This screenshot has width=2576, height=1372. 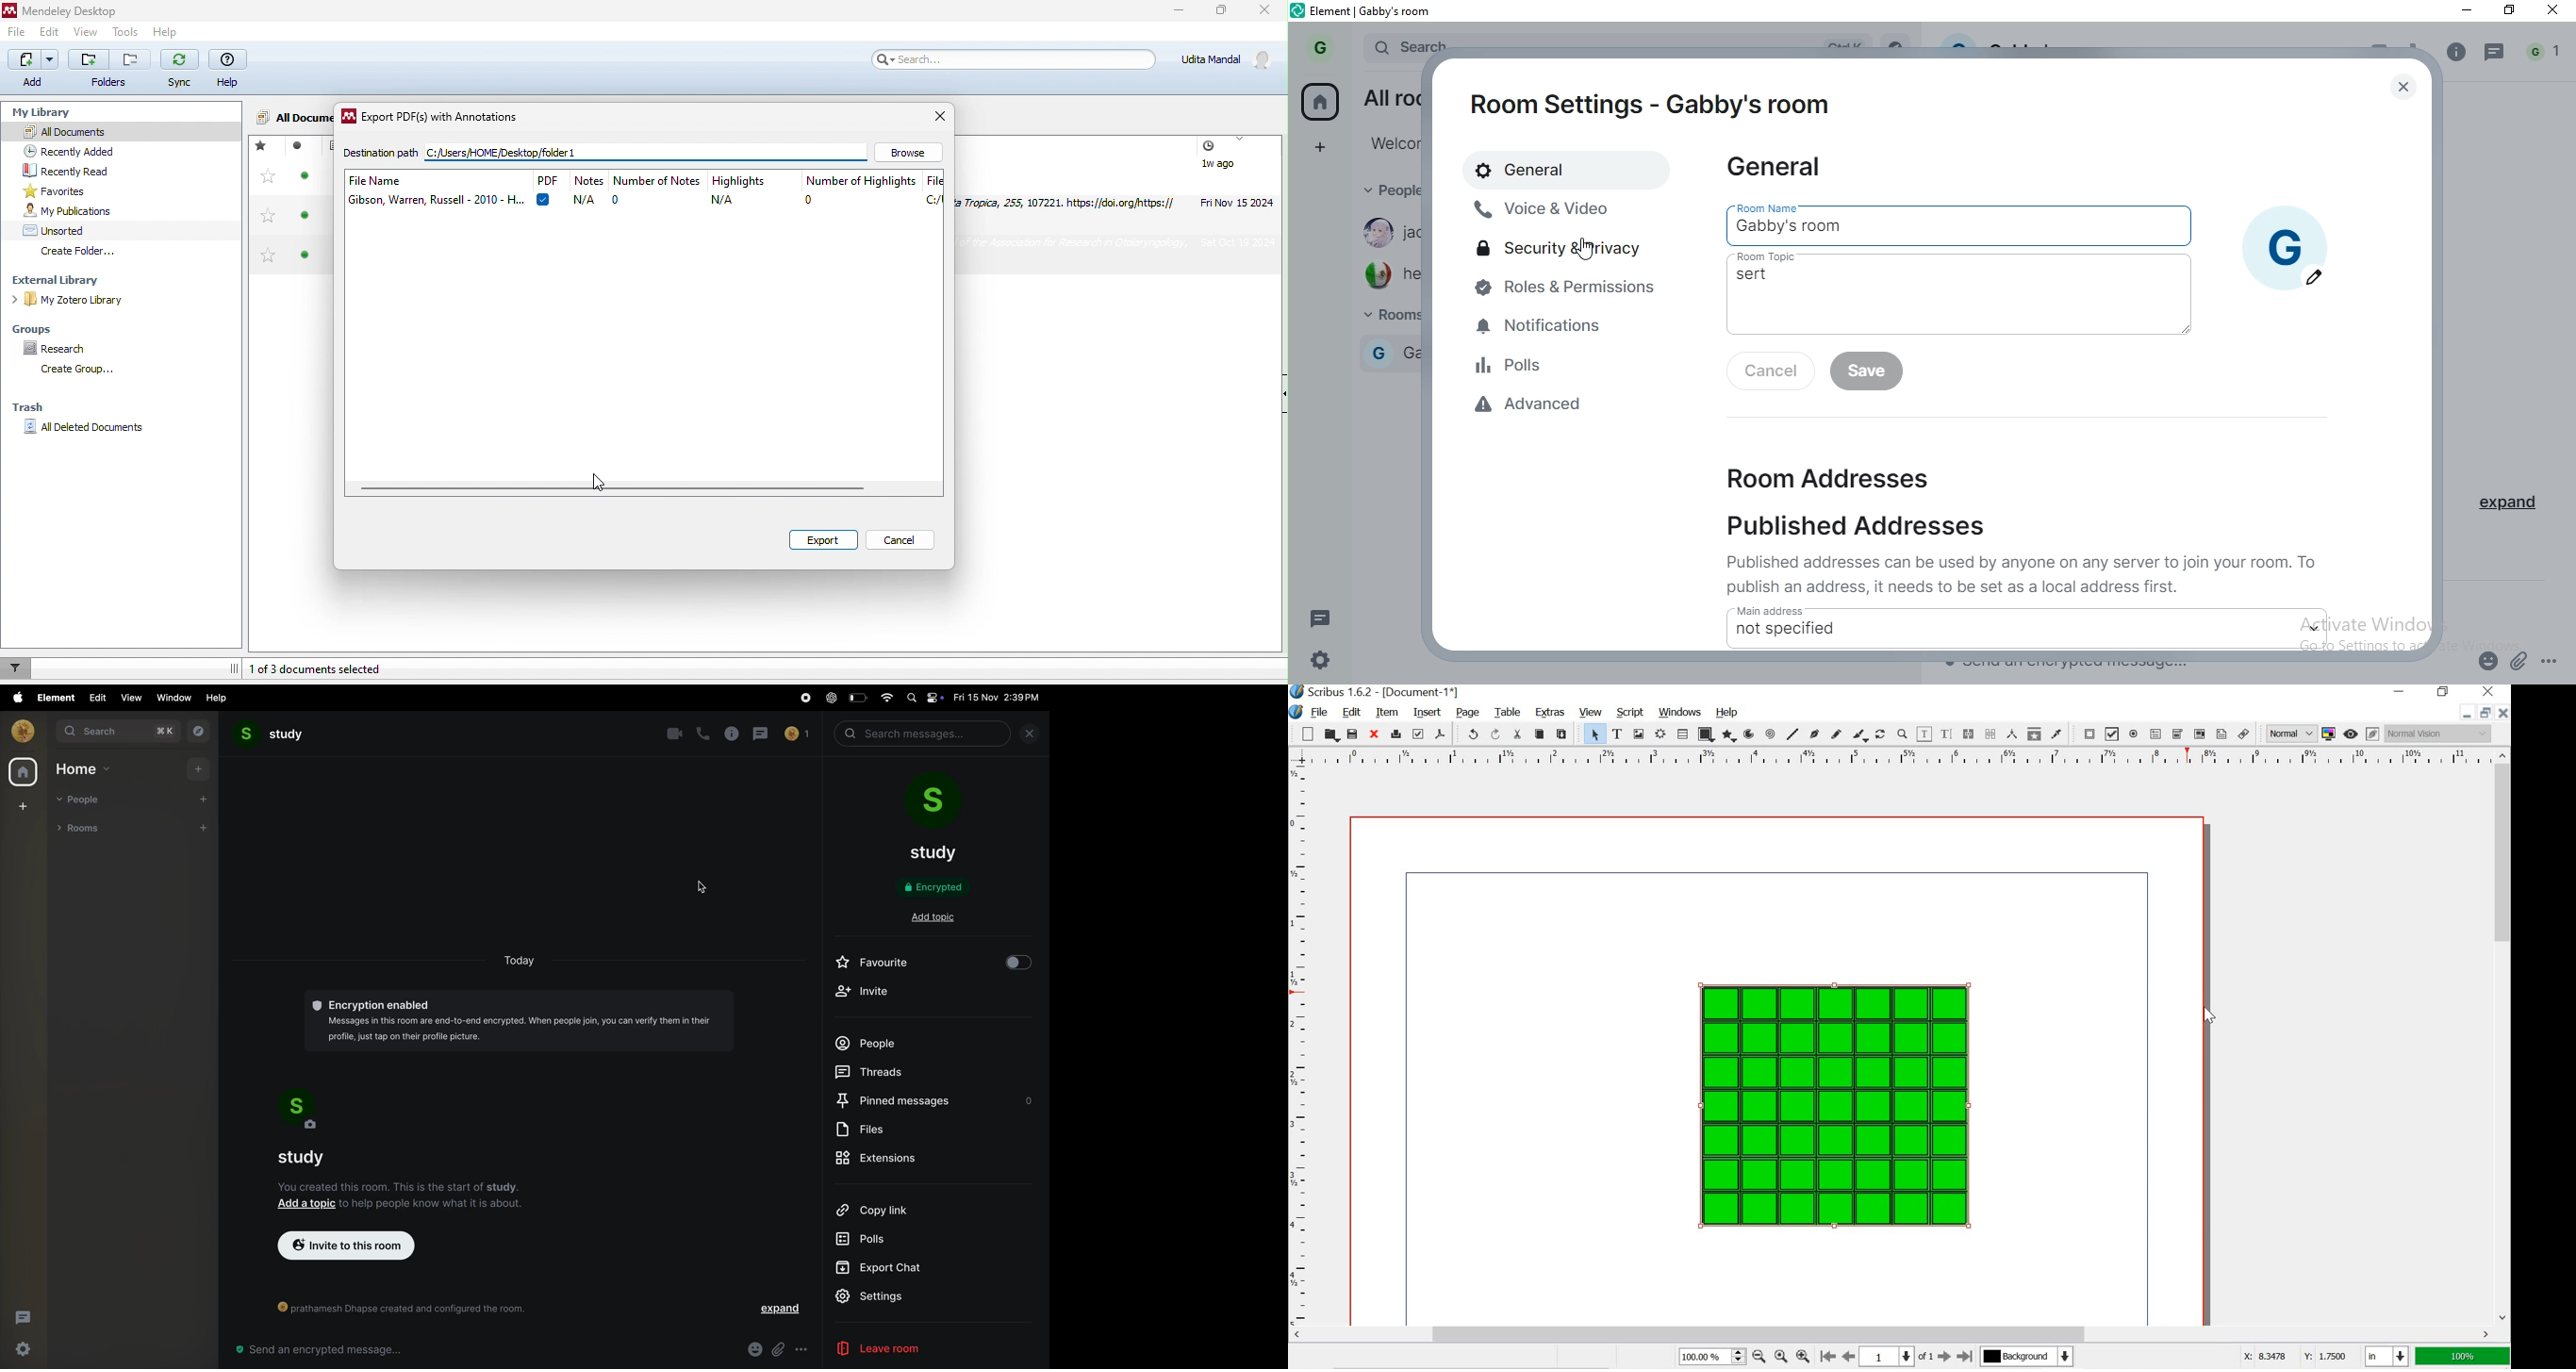 What do you see at coordinates (924, 697) in the screenshot?
I see `apple widgets` at bounding box center [924, 697].